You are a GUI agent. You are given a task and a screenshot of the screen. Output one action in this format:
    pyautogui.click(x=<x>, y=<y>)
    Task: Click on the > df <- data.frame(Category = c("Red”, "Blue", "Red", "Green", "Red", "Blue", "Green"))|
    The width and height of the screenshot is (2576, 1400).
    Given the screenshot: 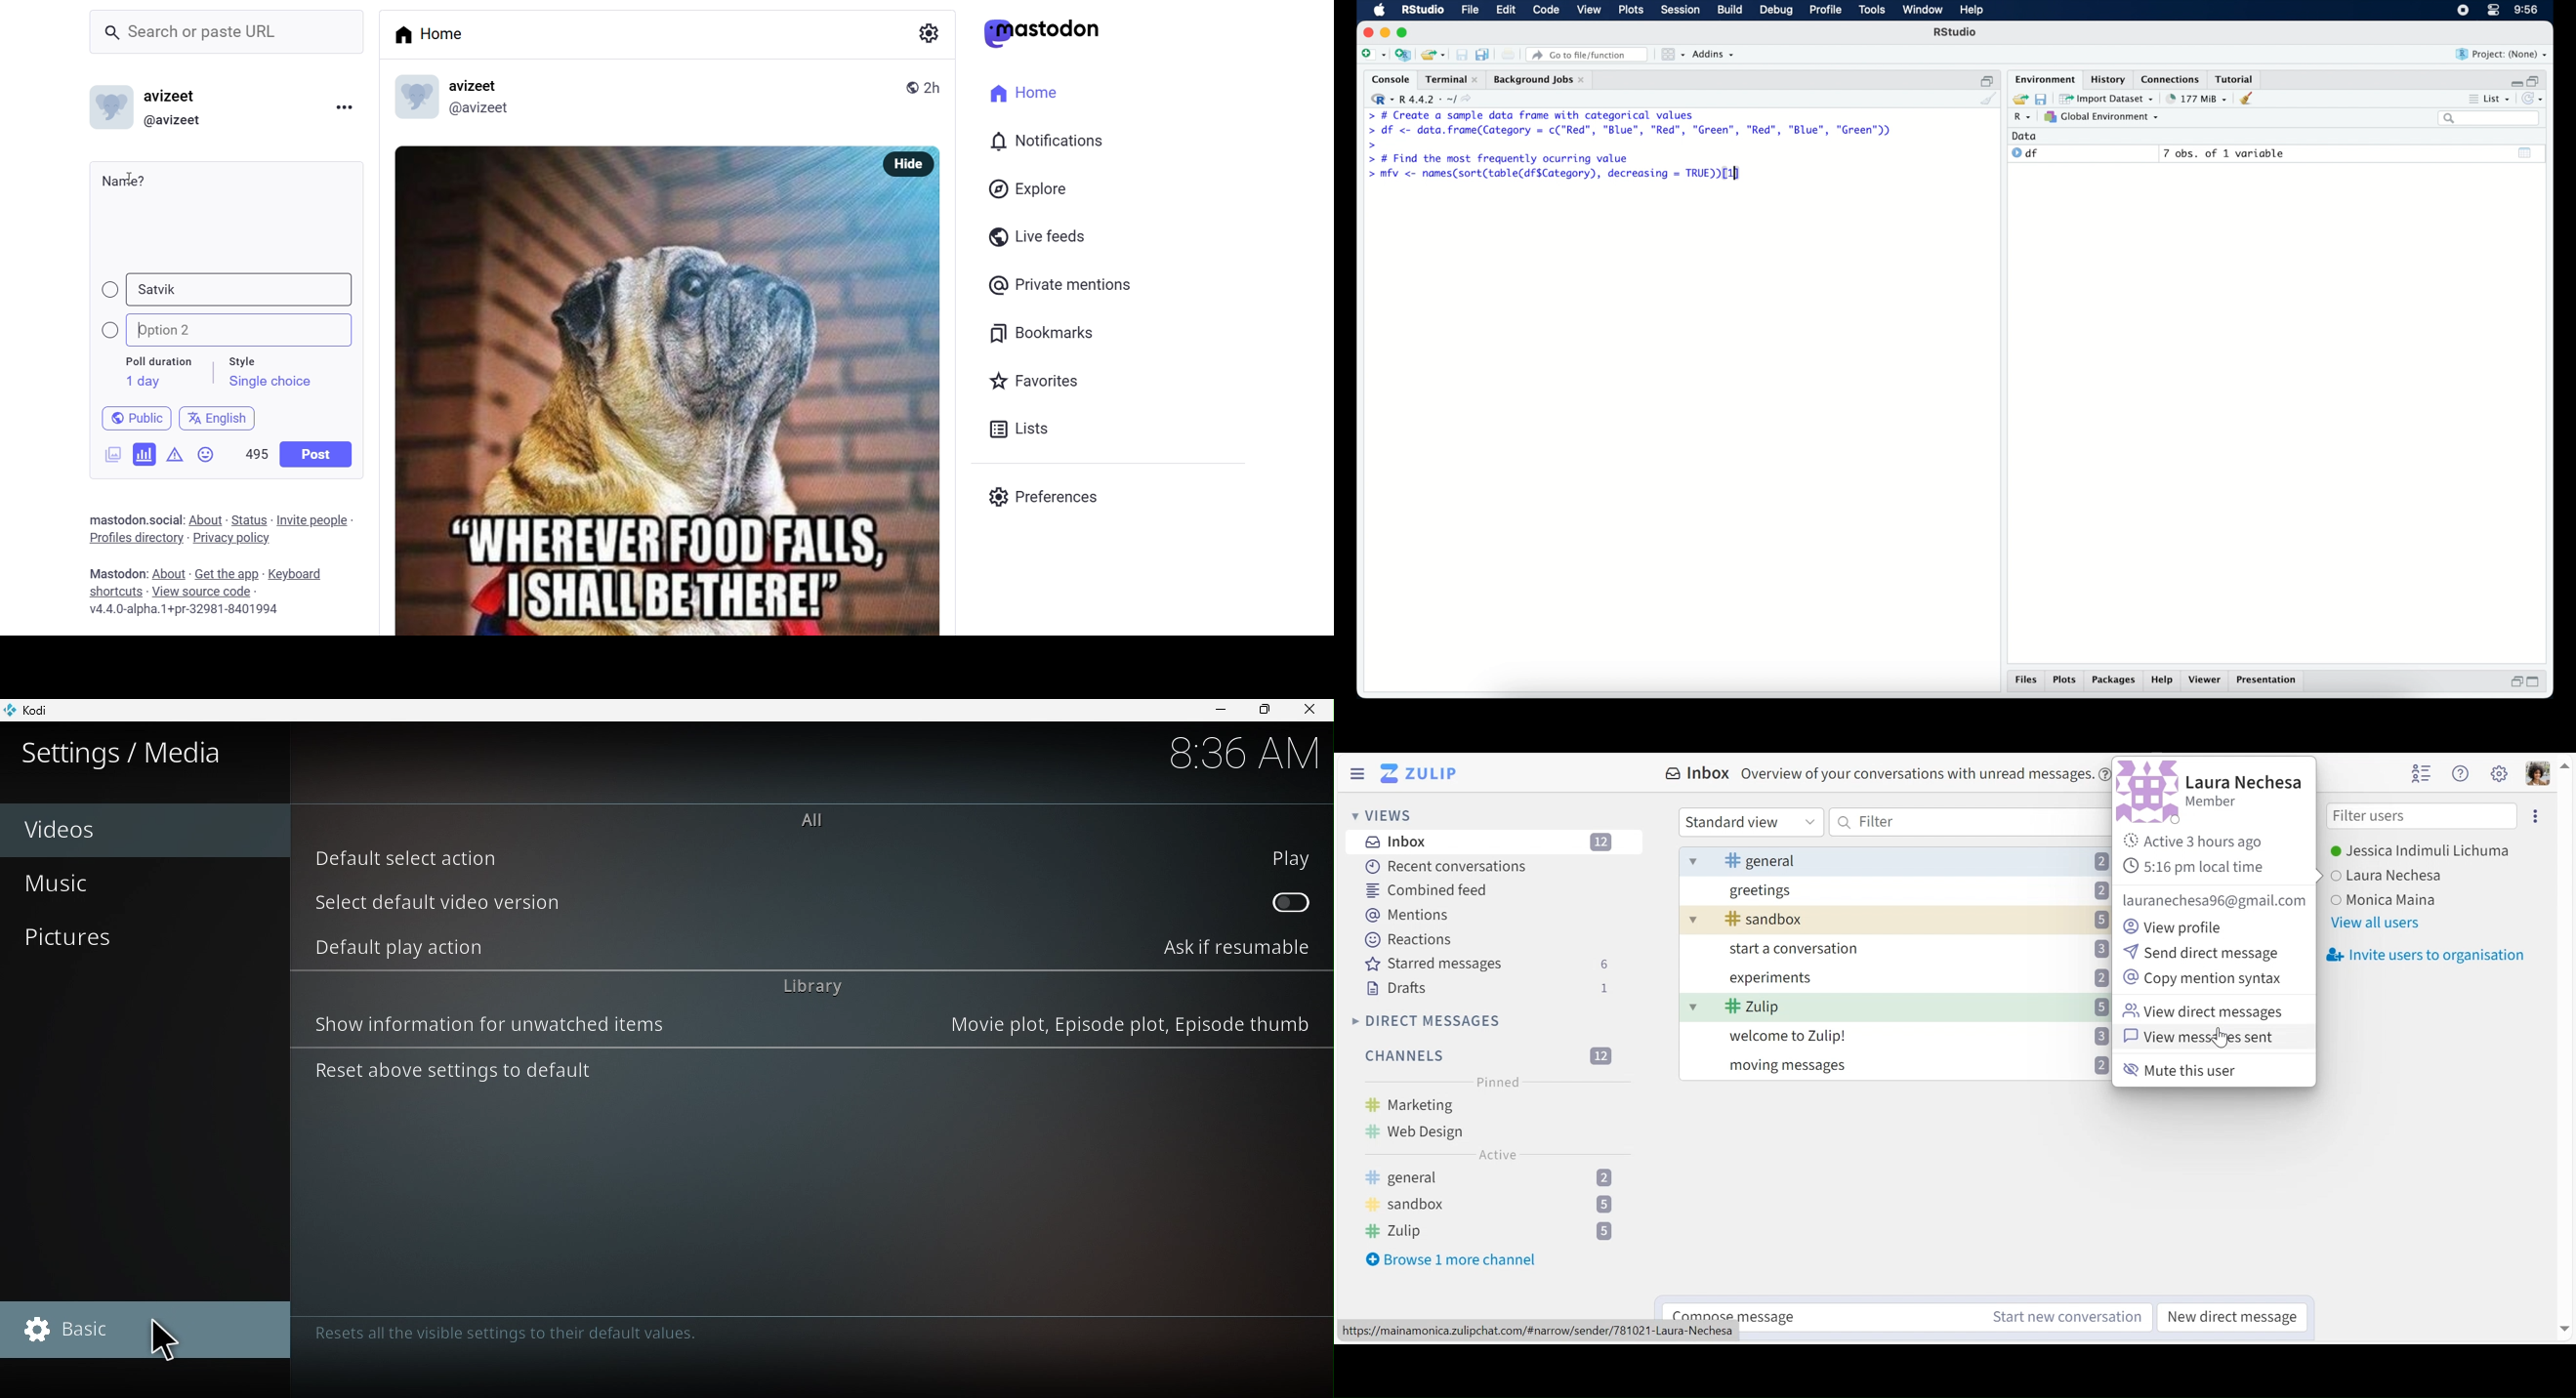 What is the action you would take?
    pyautogui.click(x=1632, y=131)
    